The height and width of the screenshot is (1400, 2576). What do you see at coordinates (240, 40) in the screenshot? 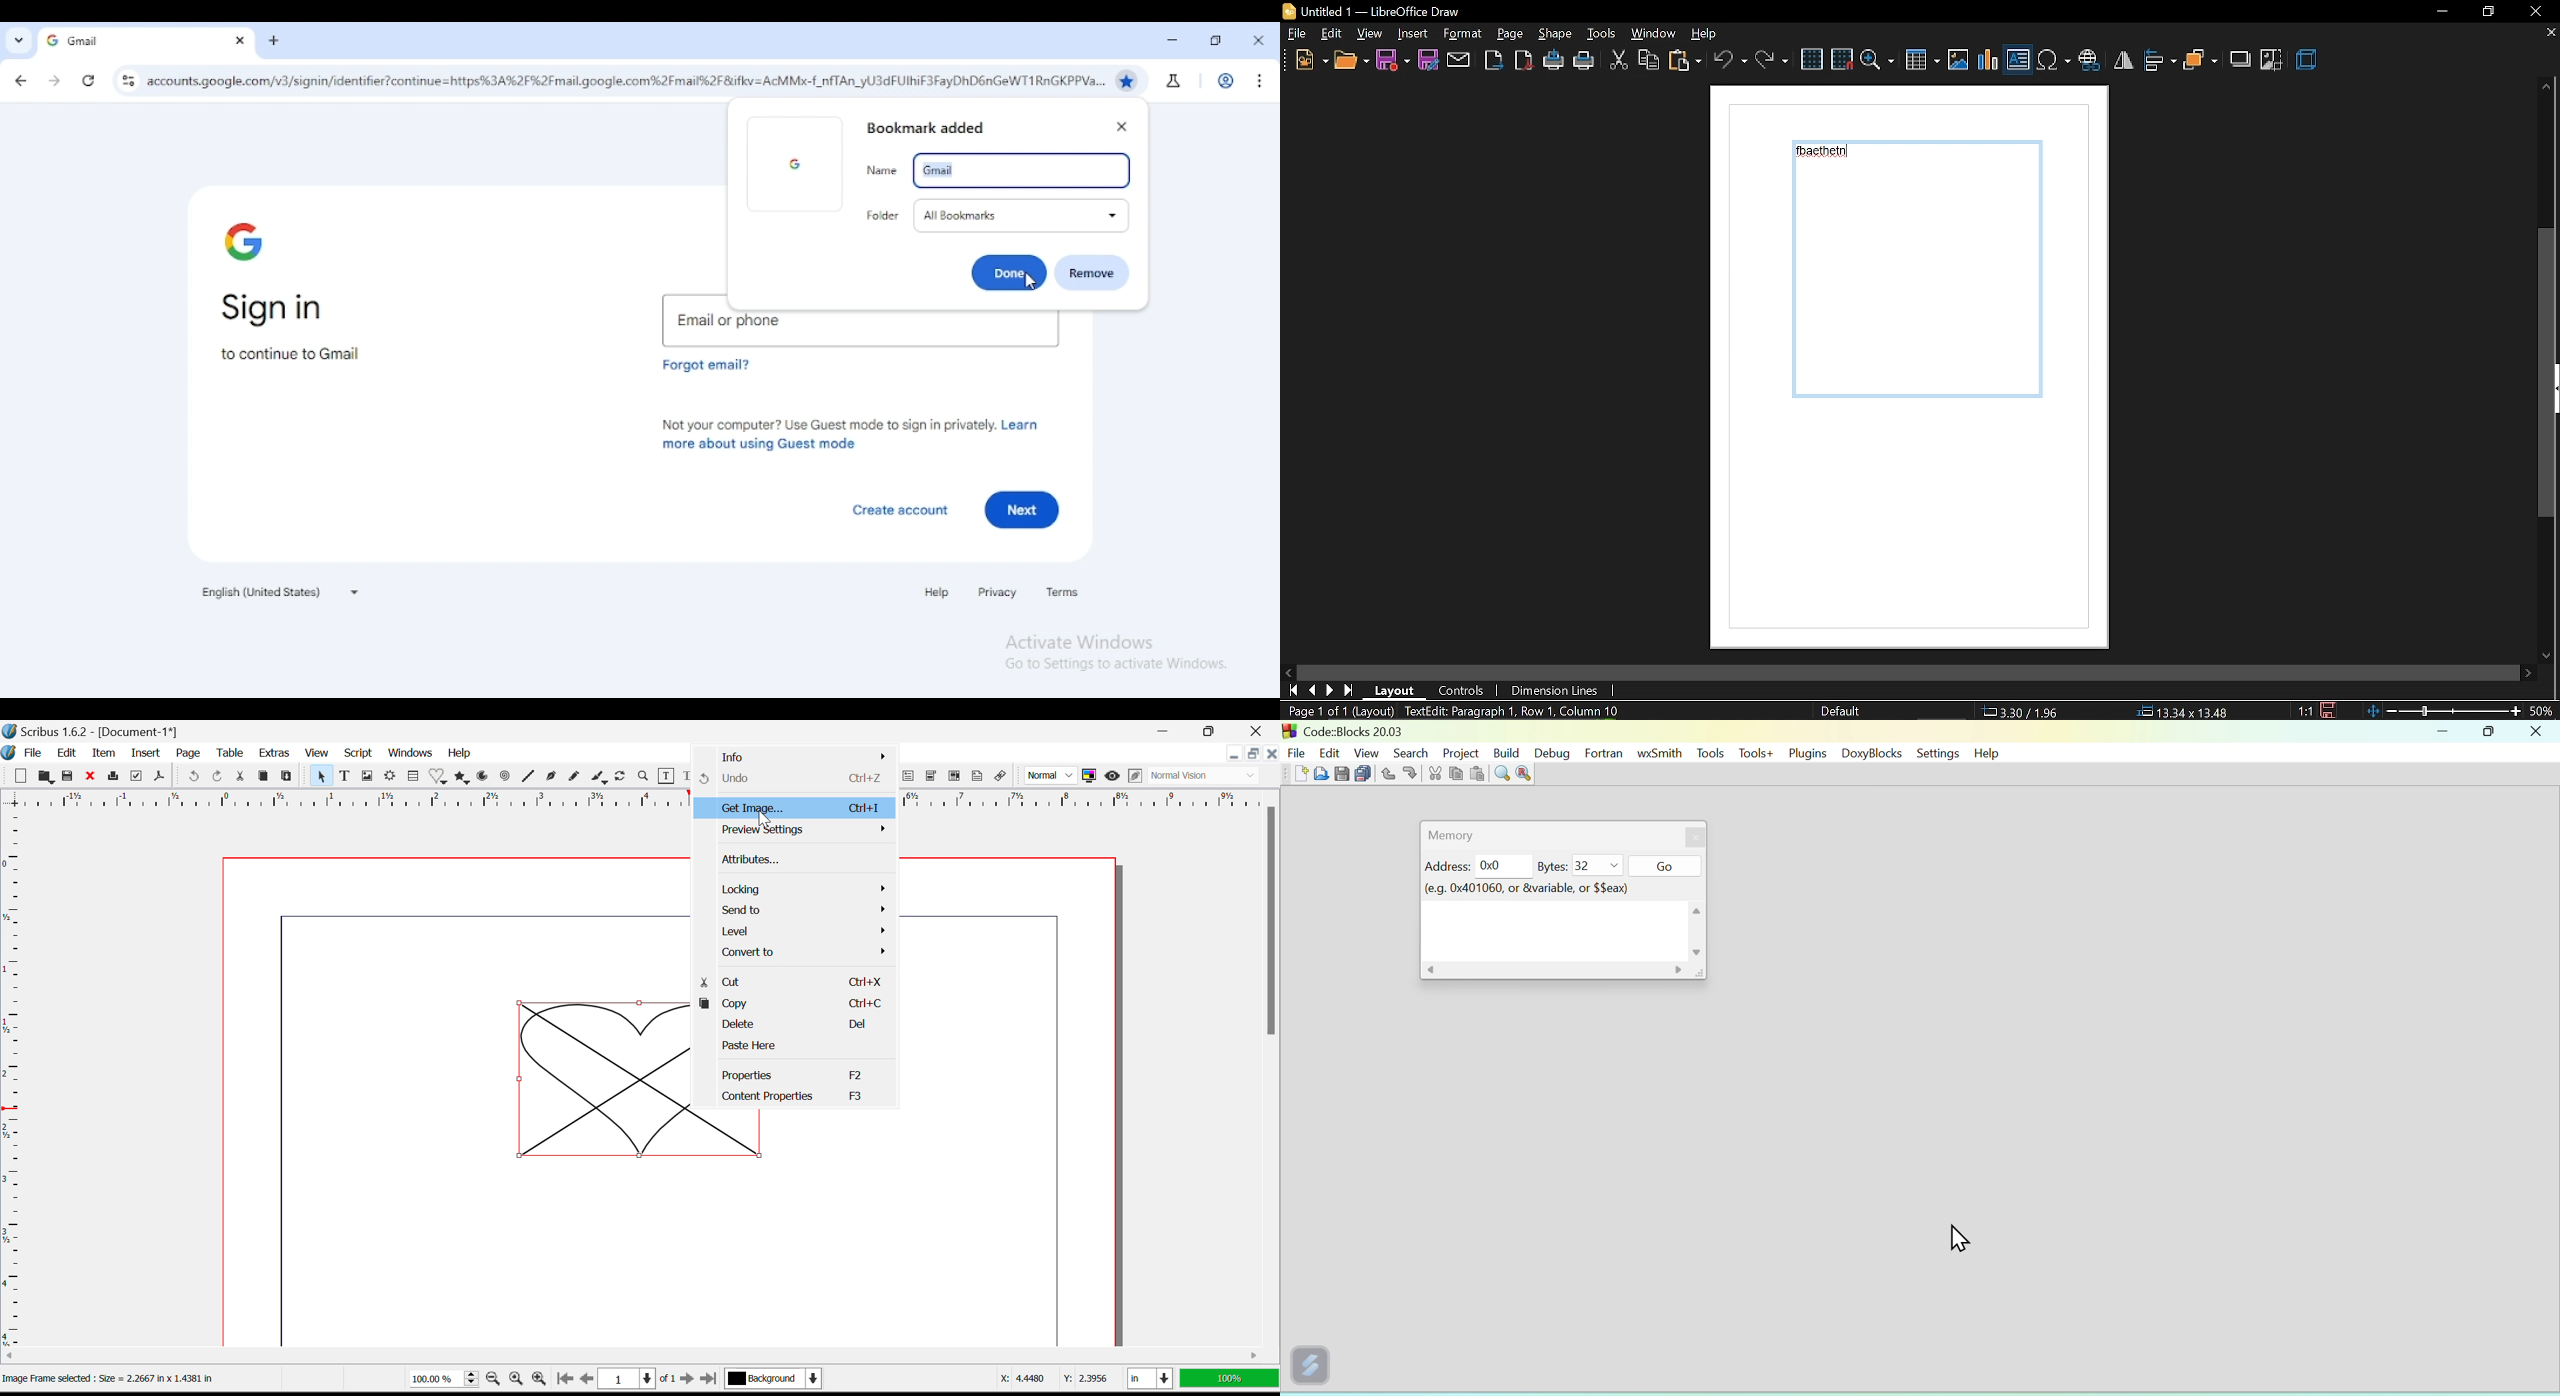
I see `close tab` at bounding box center [240, 40].